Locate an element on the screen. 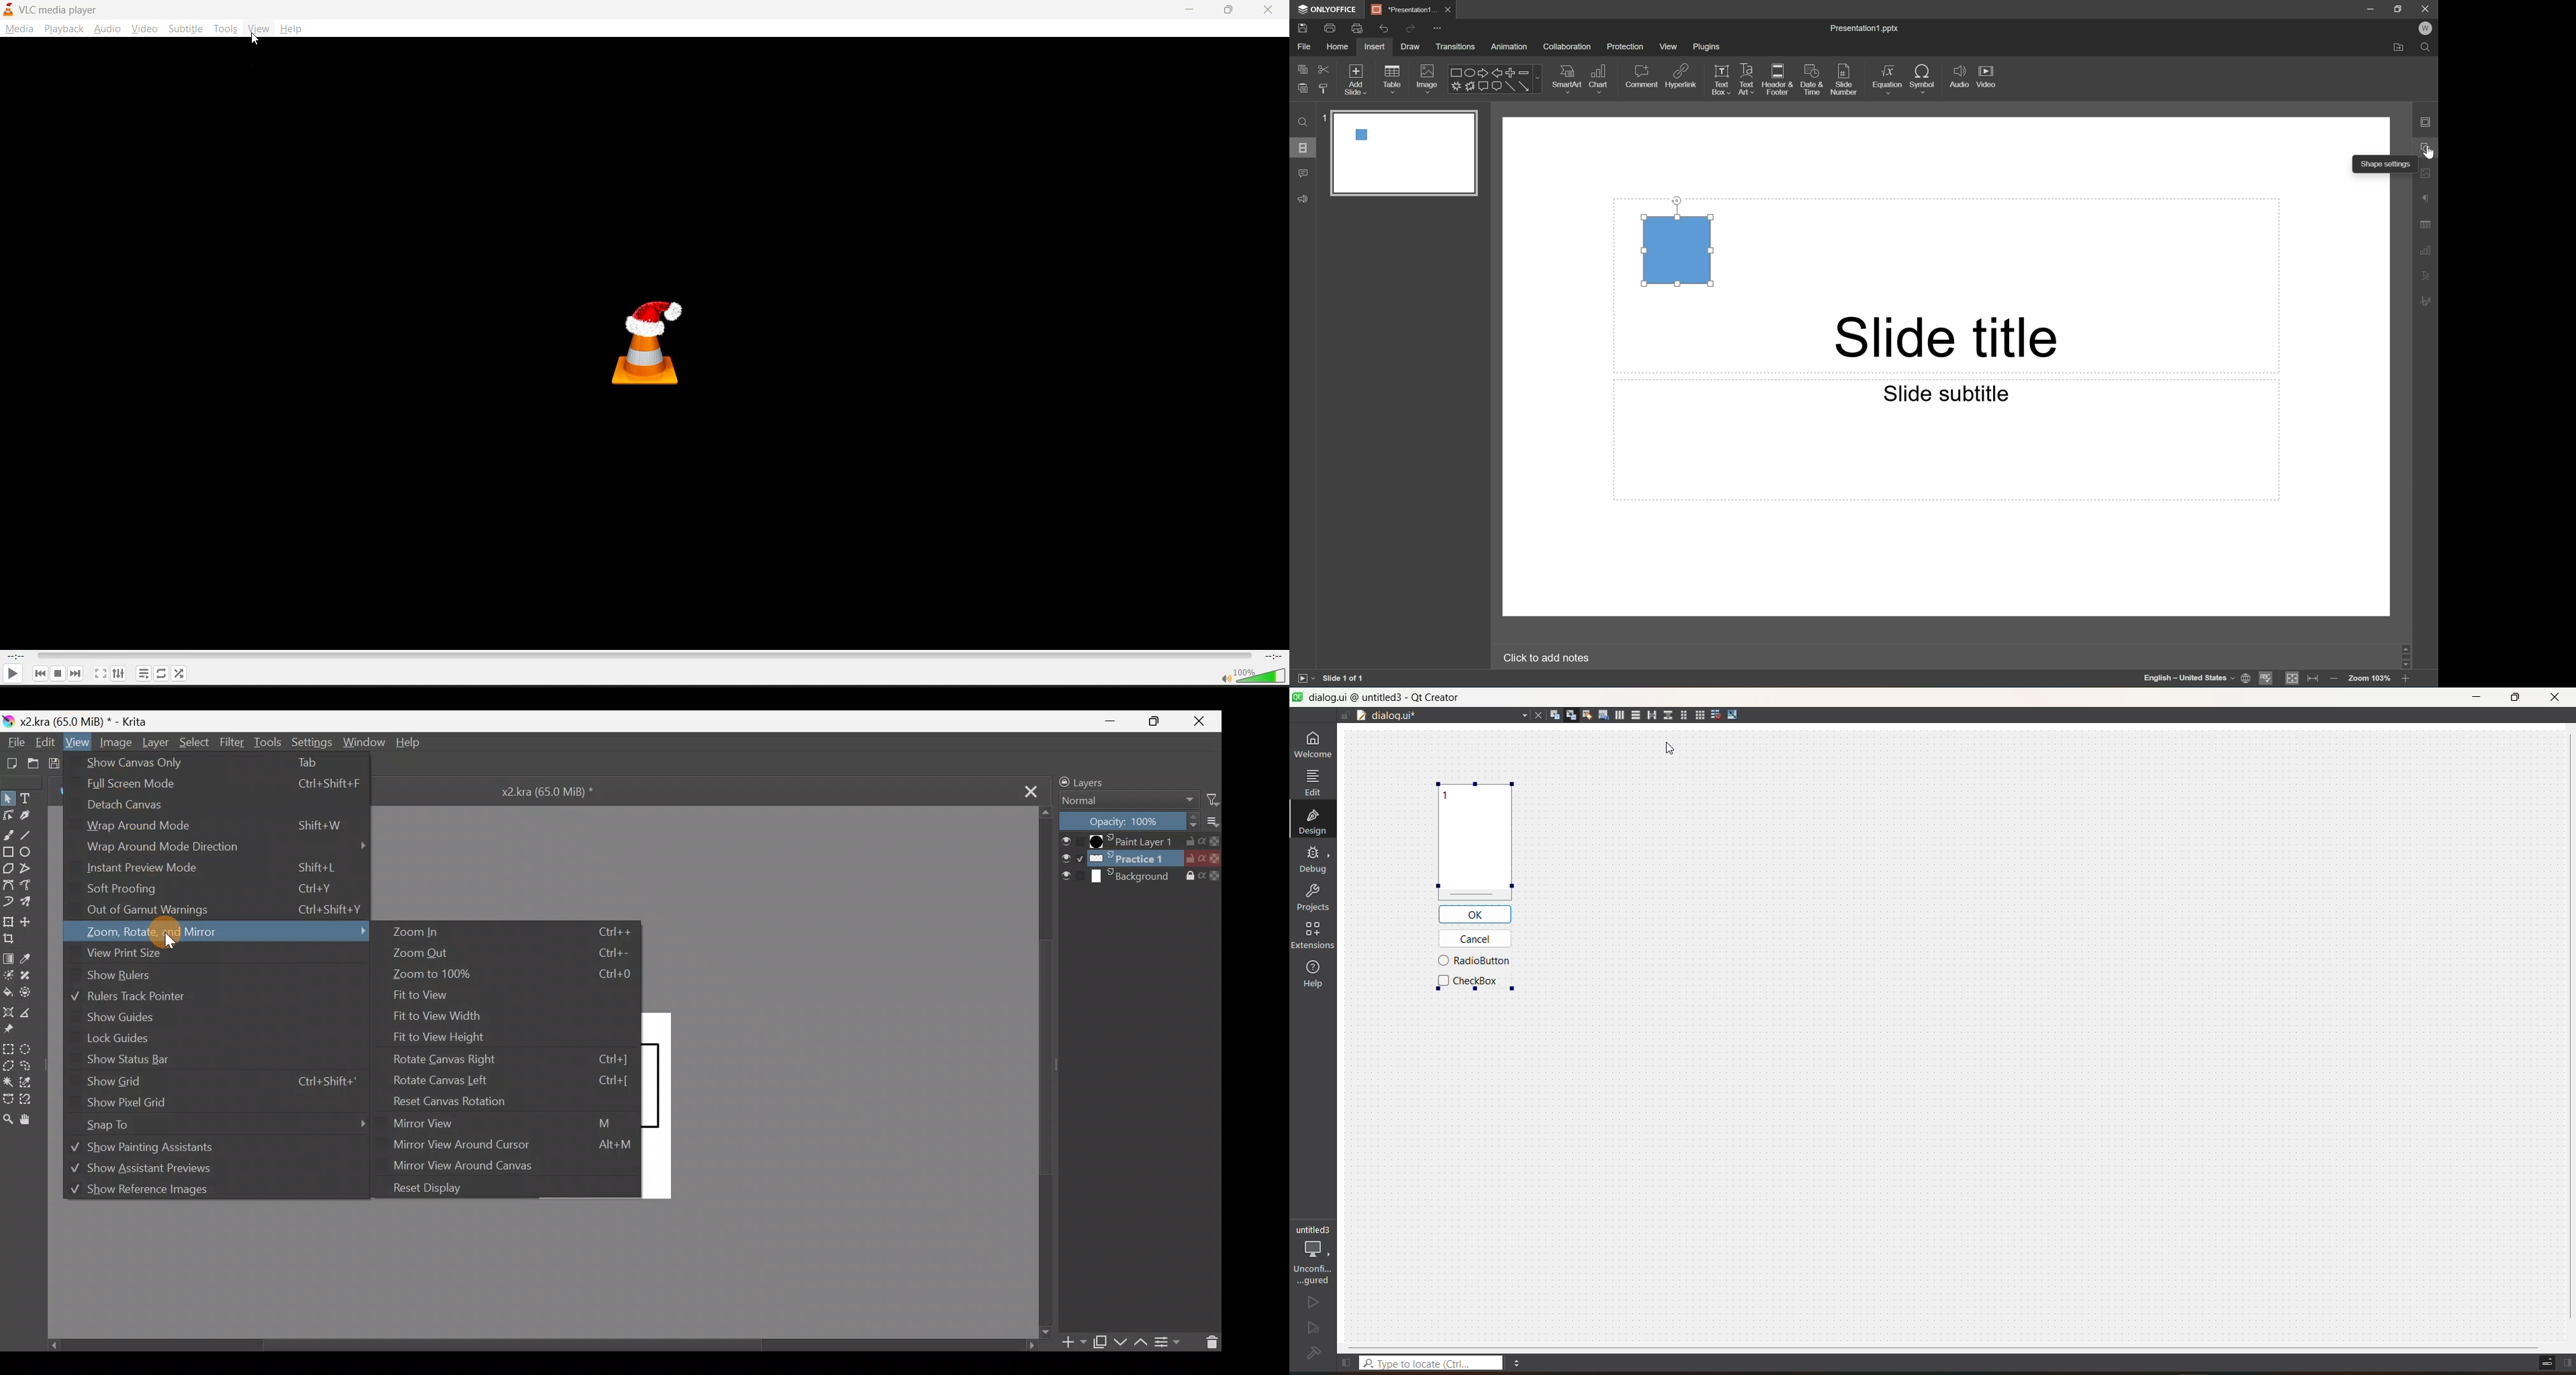  total track time is located at coordinates (1274, 657).